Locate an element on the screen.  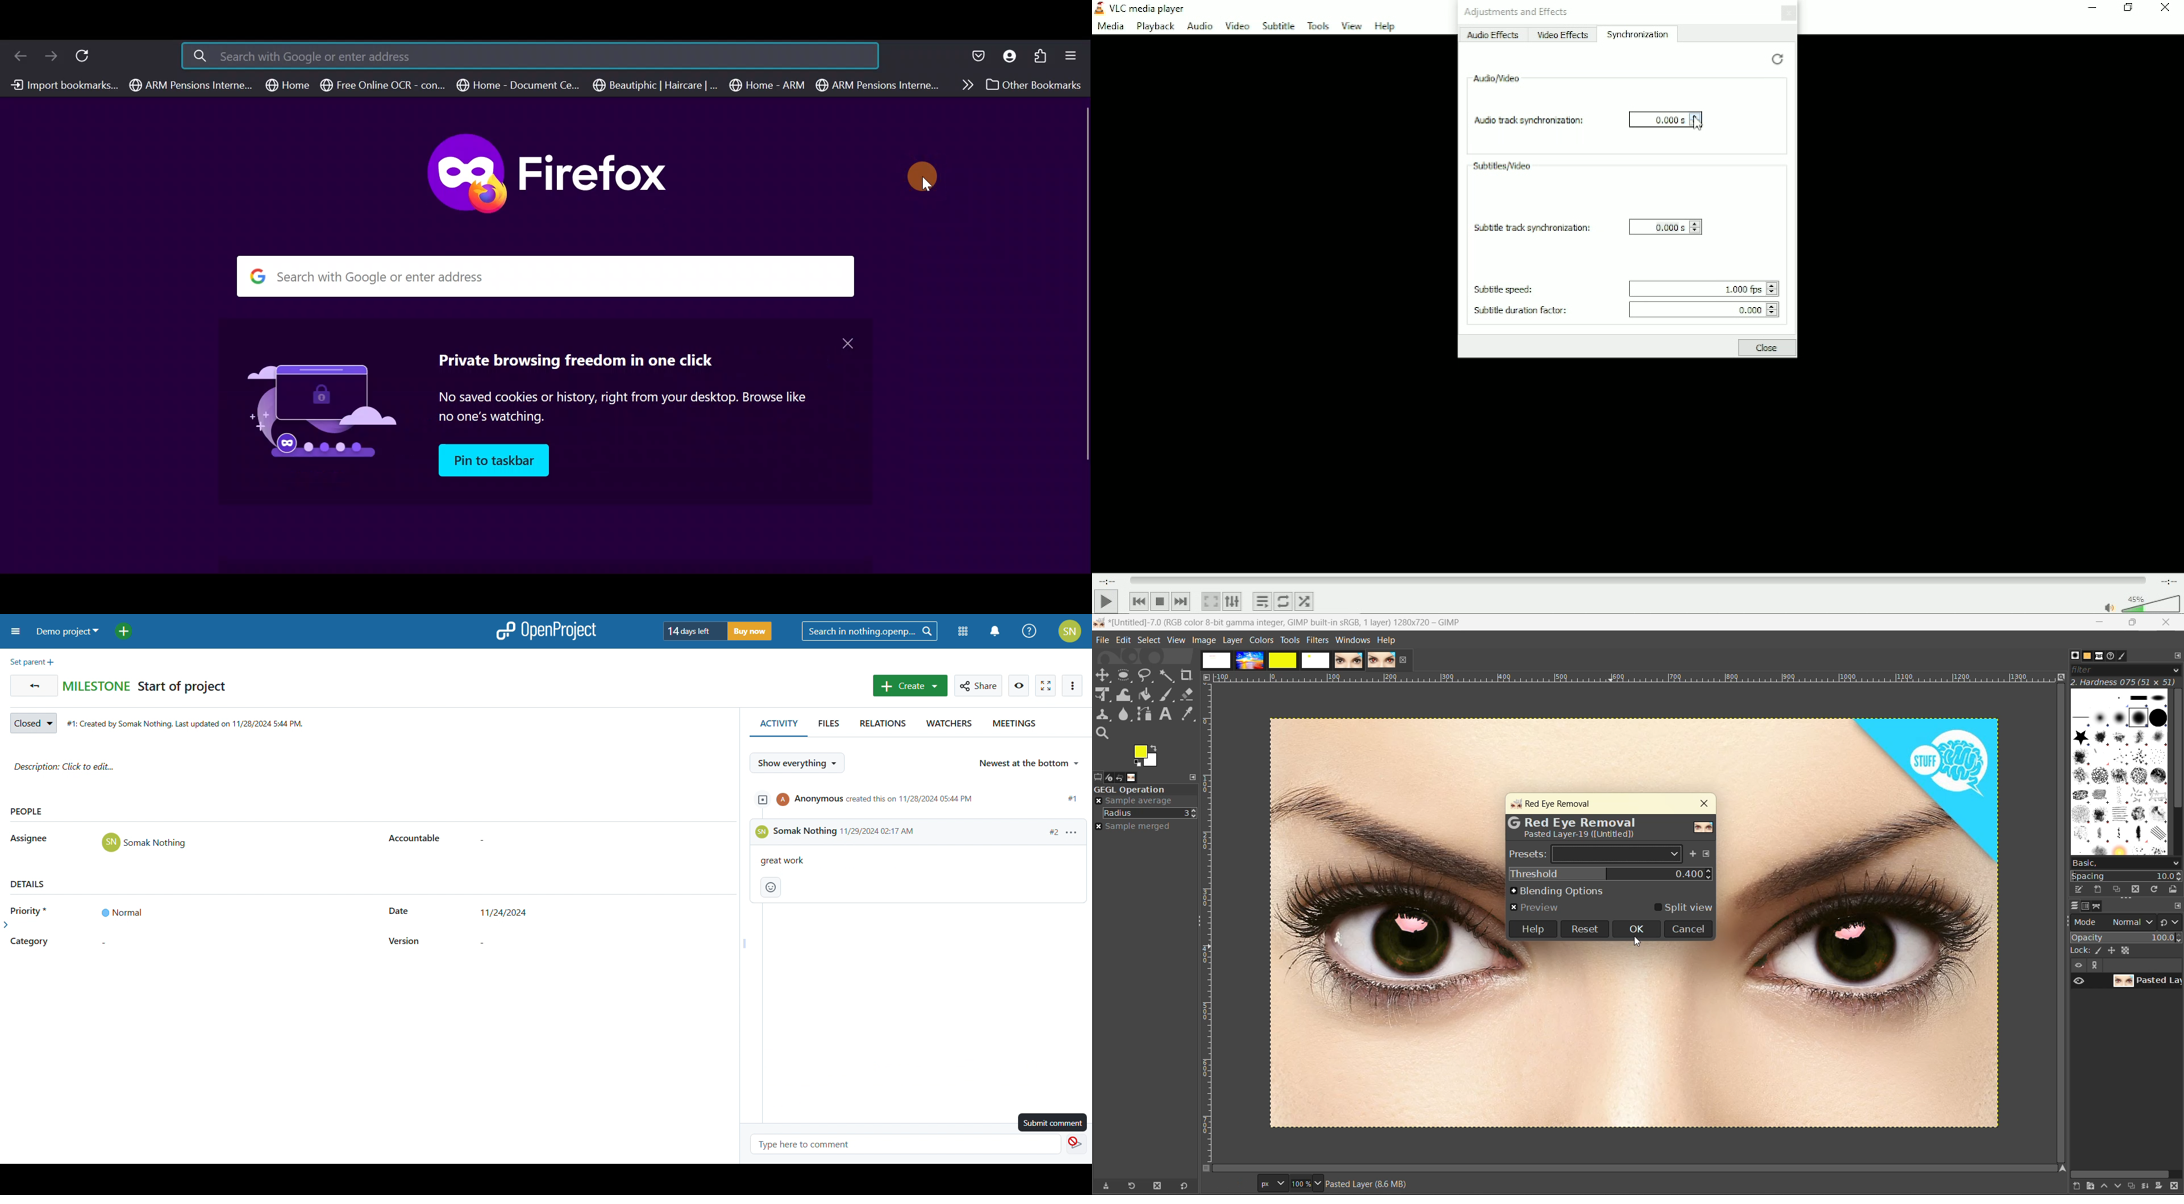
No saved cookies or history, right from your desktop. Browse like no one’s watching. is located at coordinates (627, 408).